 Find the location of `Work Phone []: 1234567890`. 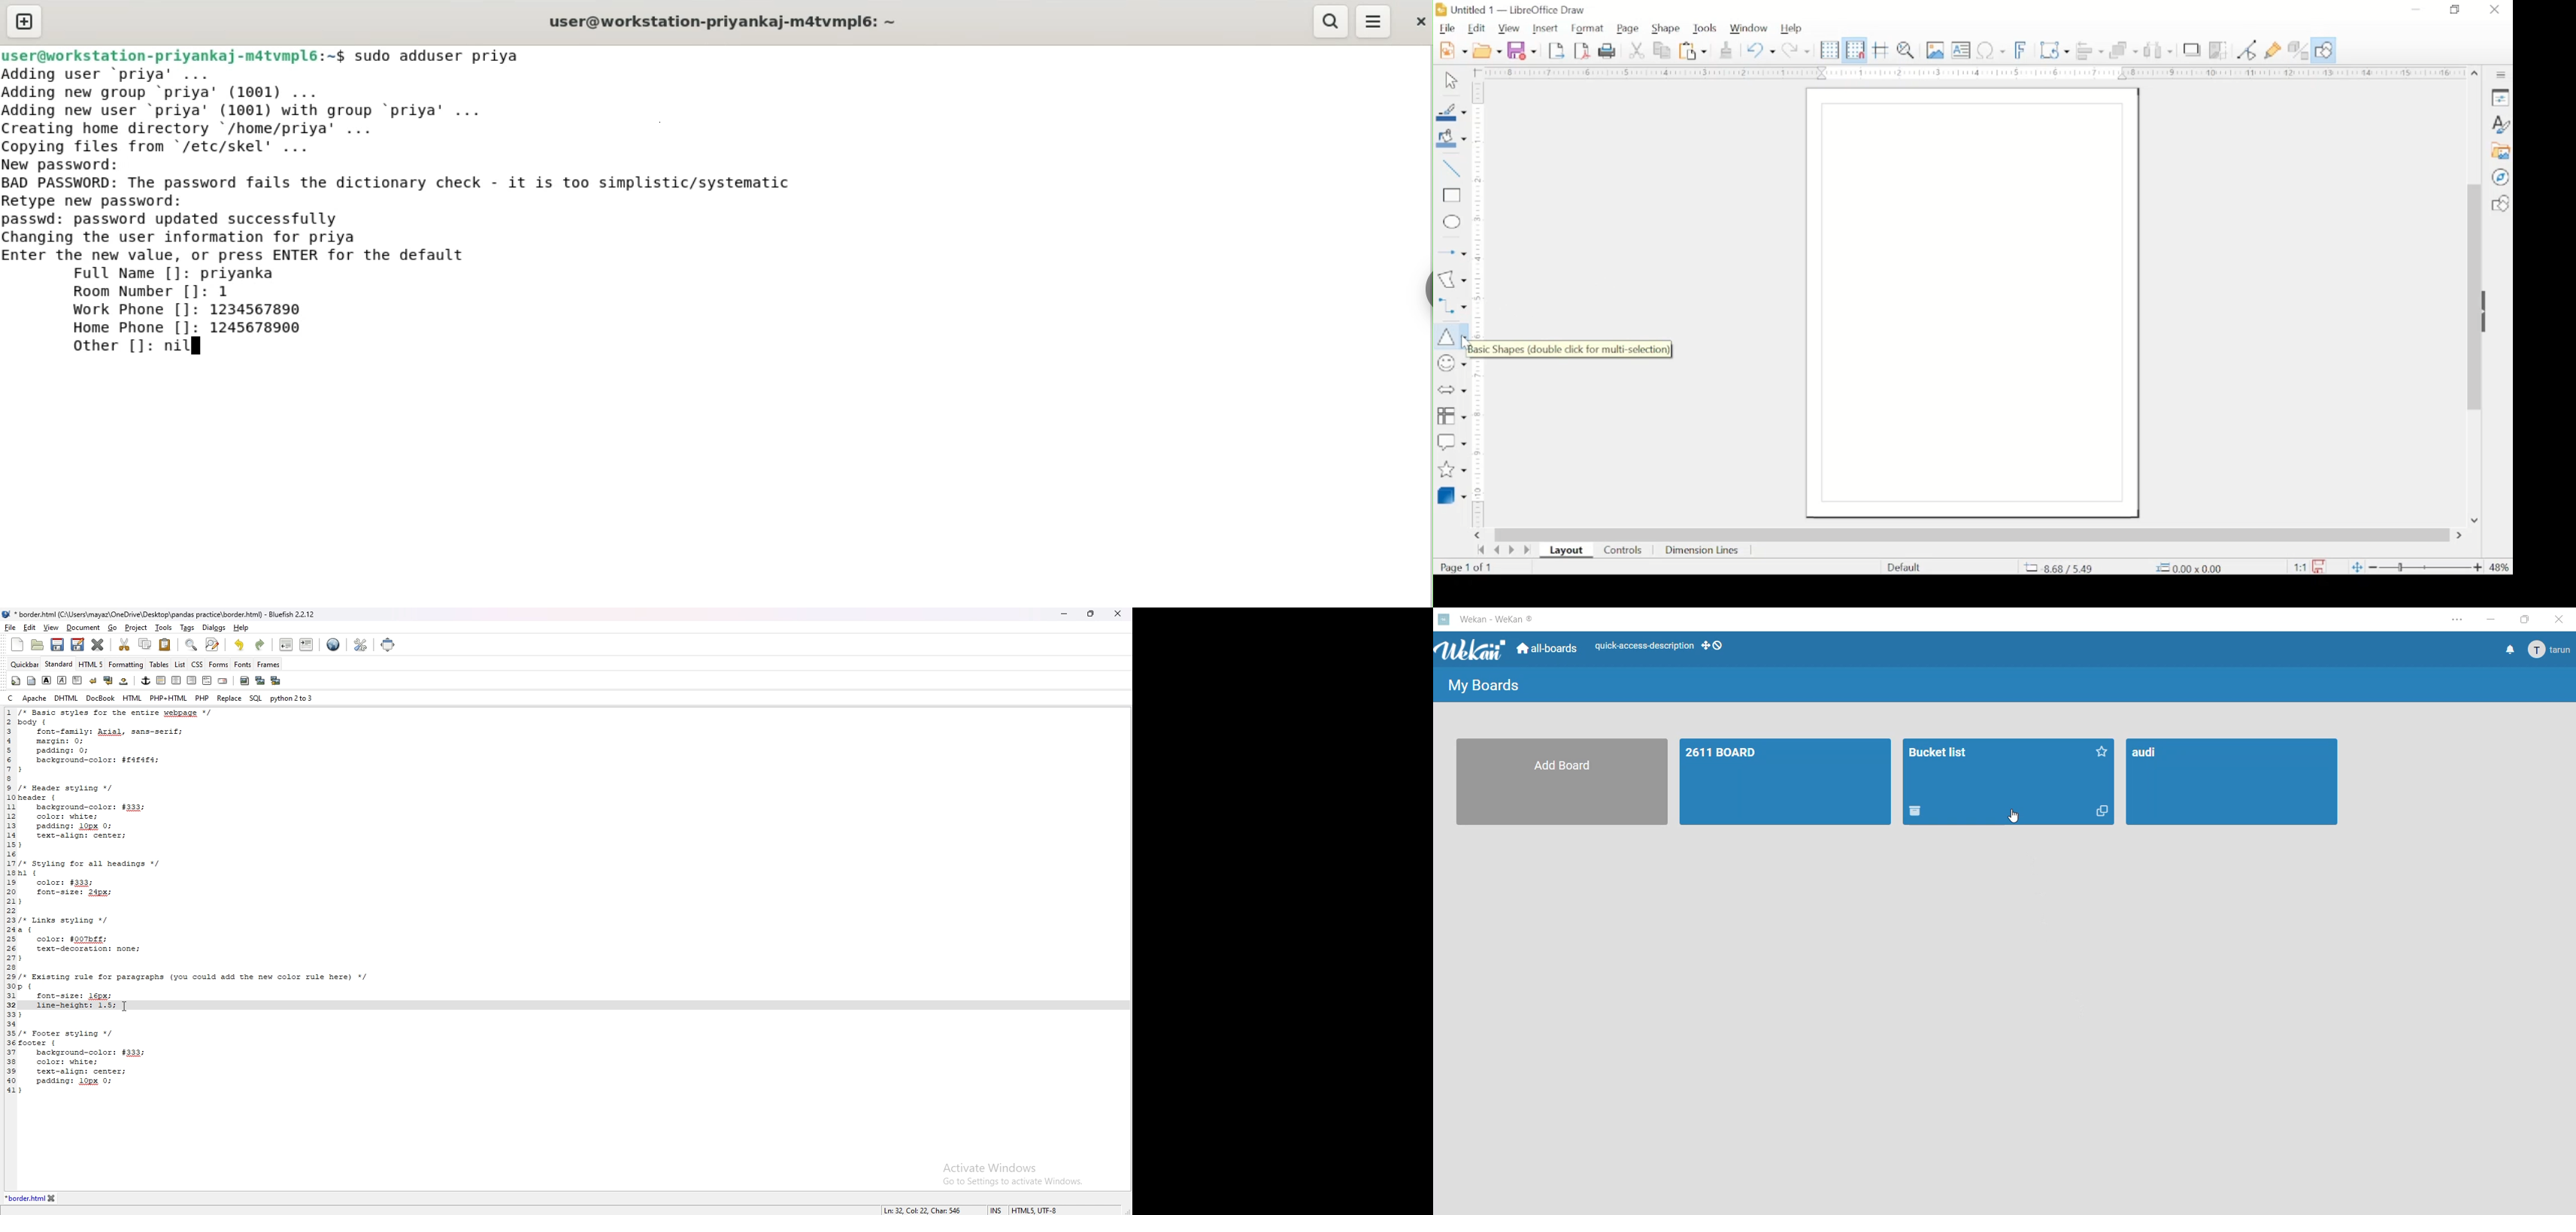

Work Phone []: 1234567890 is located at coordinates (190, 310).